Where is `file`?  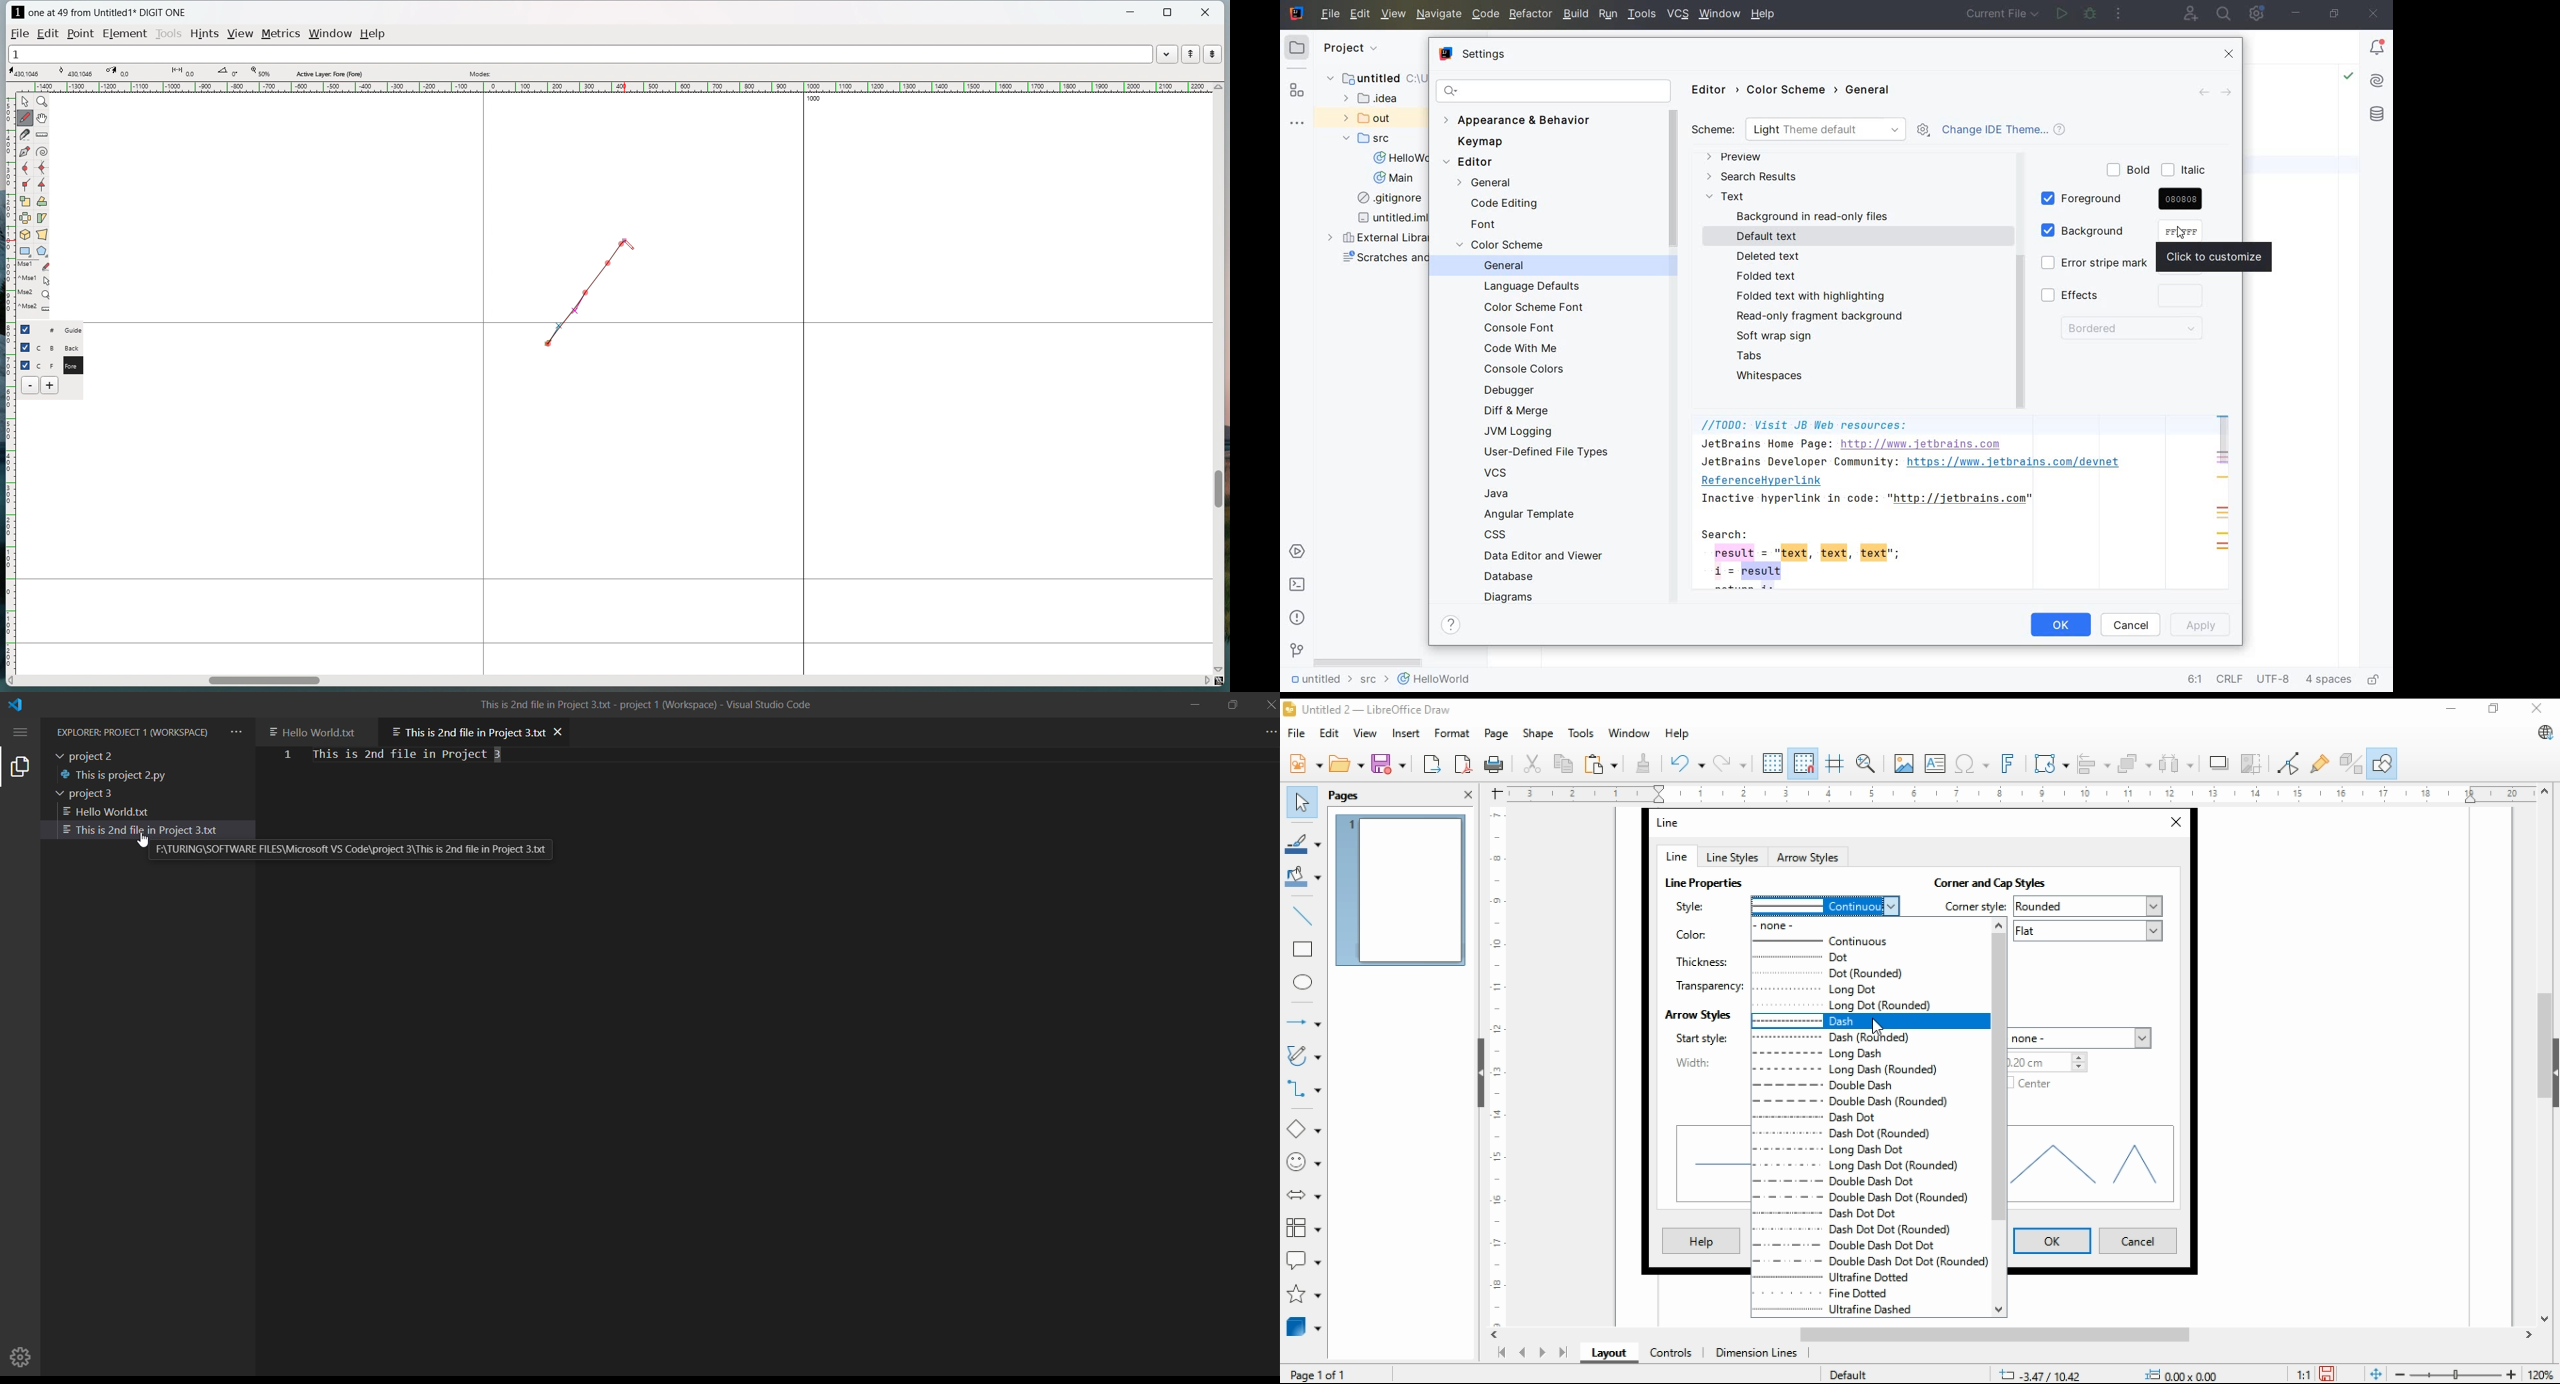 file is located at coordinates (1298, 732).